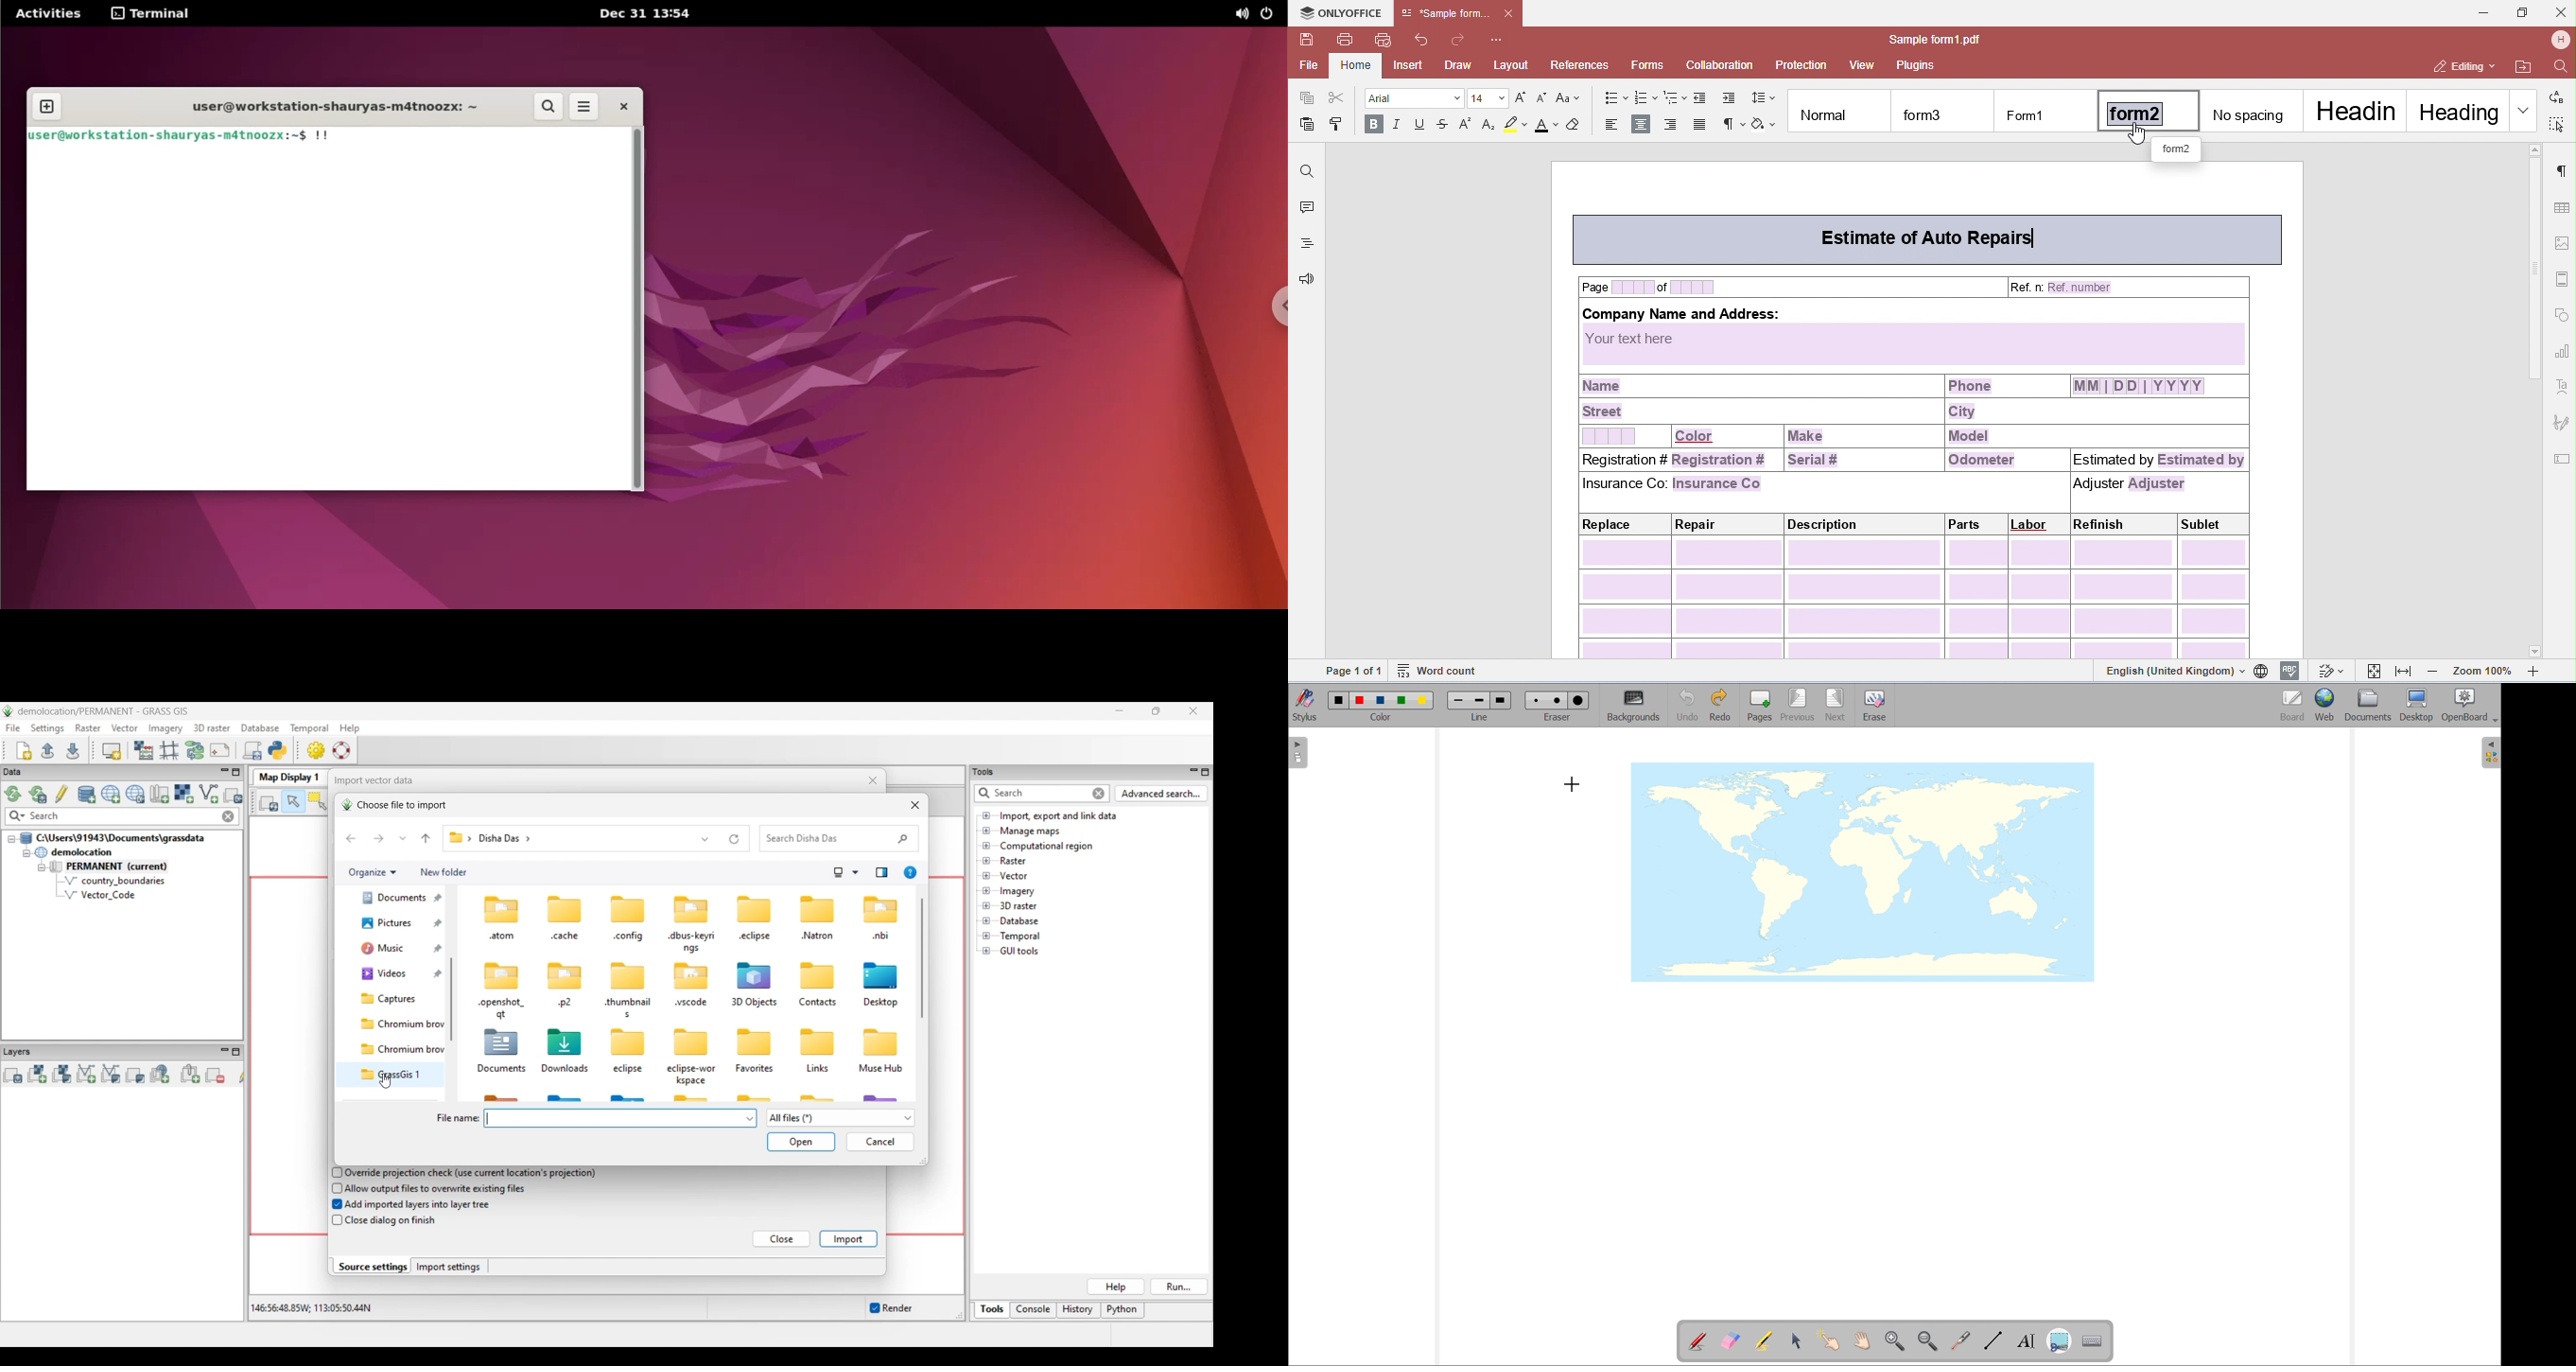 This screenshot has width=2576, height=1372. What do you see at coordinates (2059, 1342) in the screenshot?
I see `capture part of the screen` at bounding box center [2059, 1342].